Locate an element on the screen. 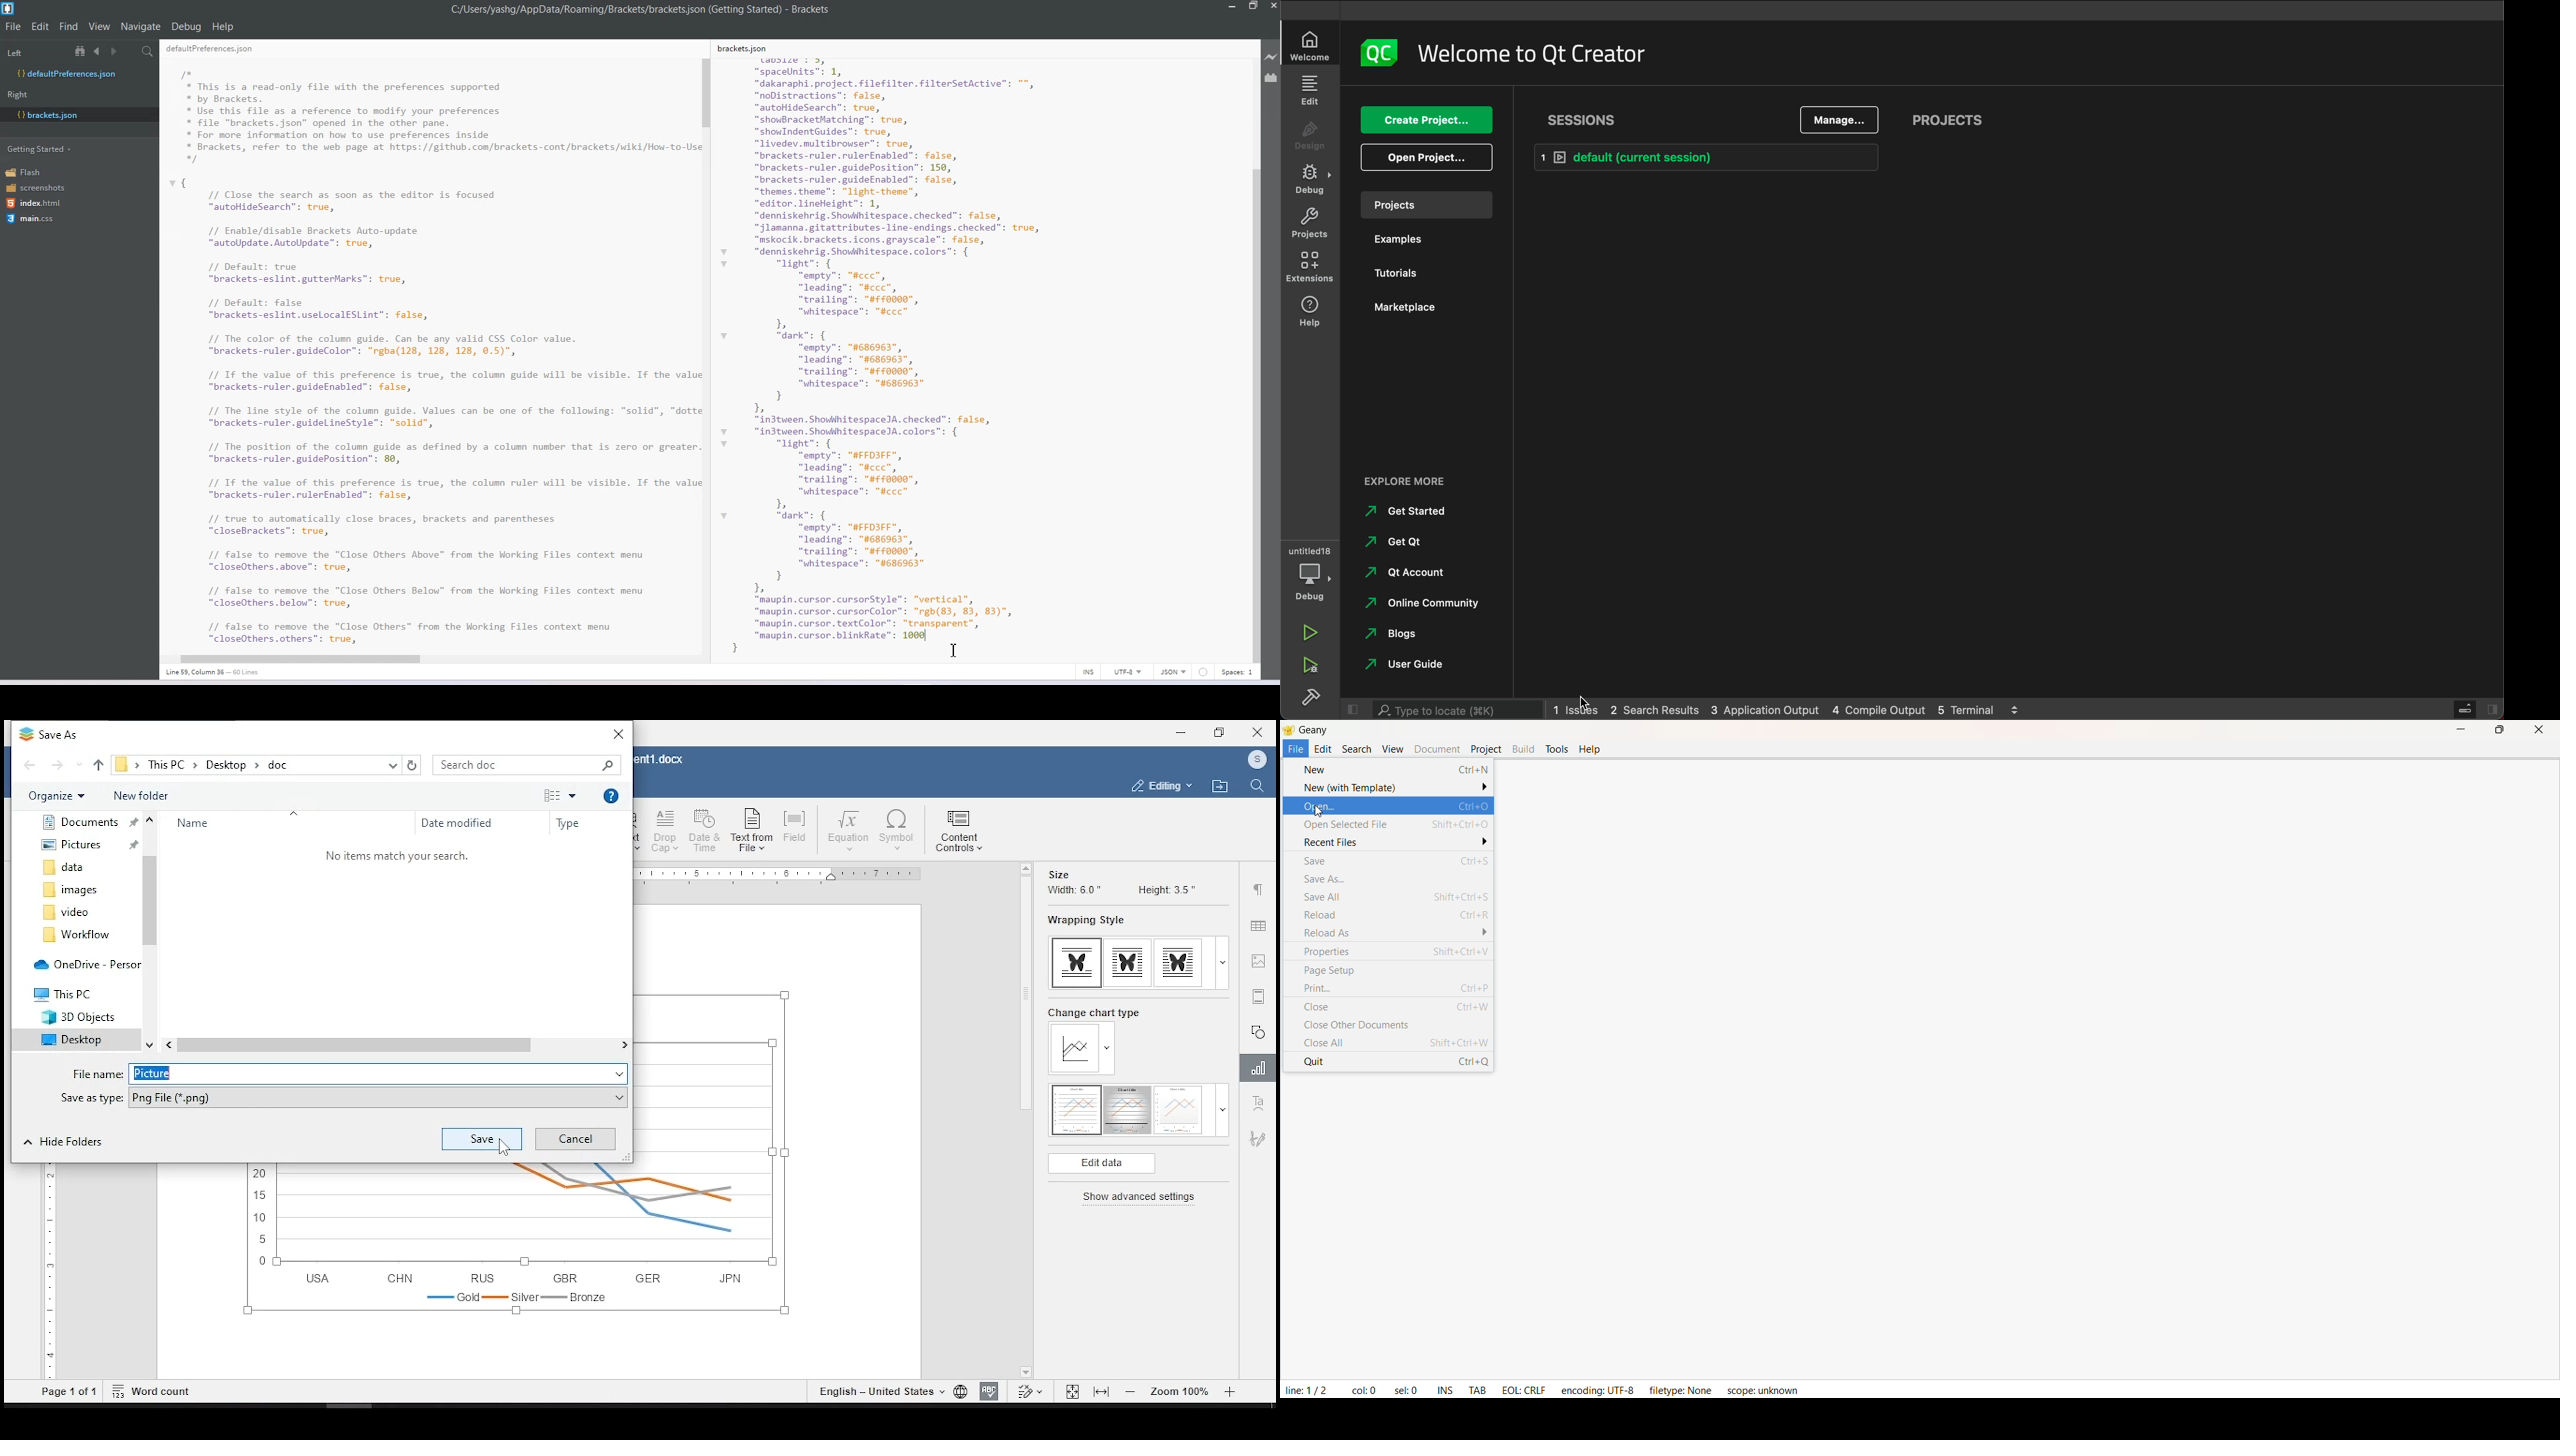 The image size is (2576, 1456). pictures is located at coordinates (82, 847).